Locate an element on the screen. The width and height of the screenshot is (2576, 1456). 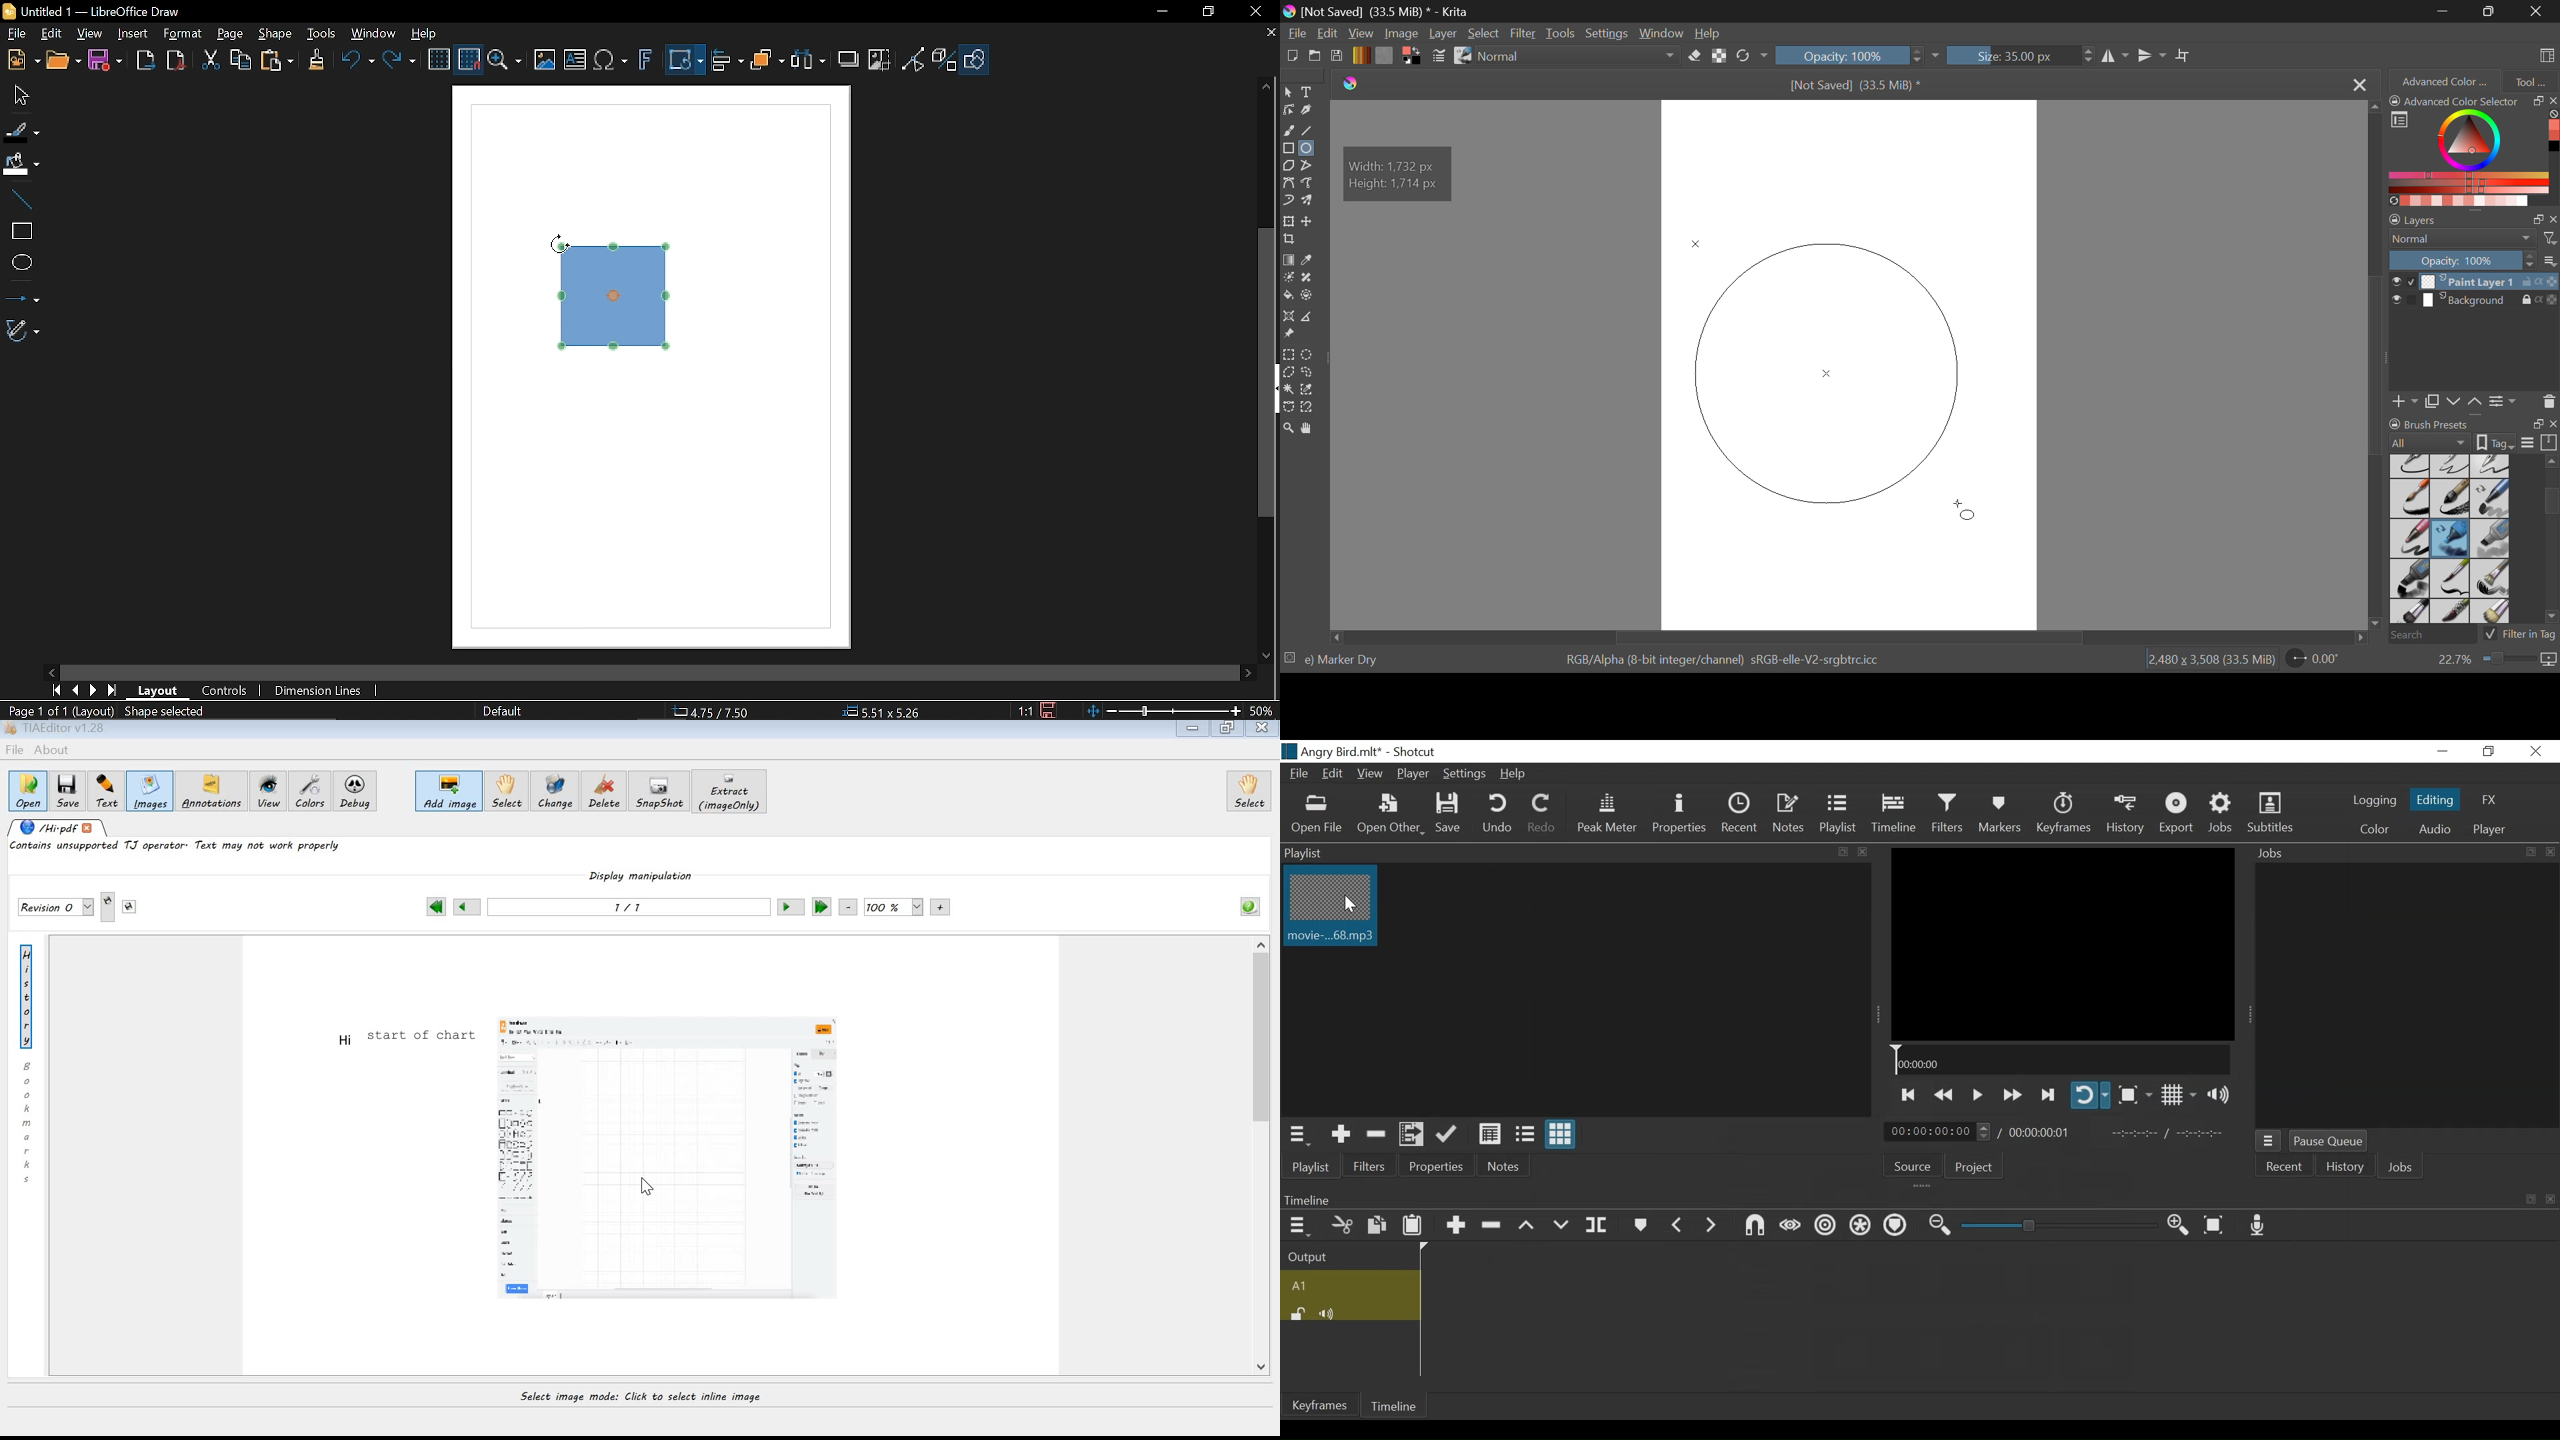
Zoom Tool is located at coordinates (1289, 427).